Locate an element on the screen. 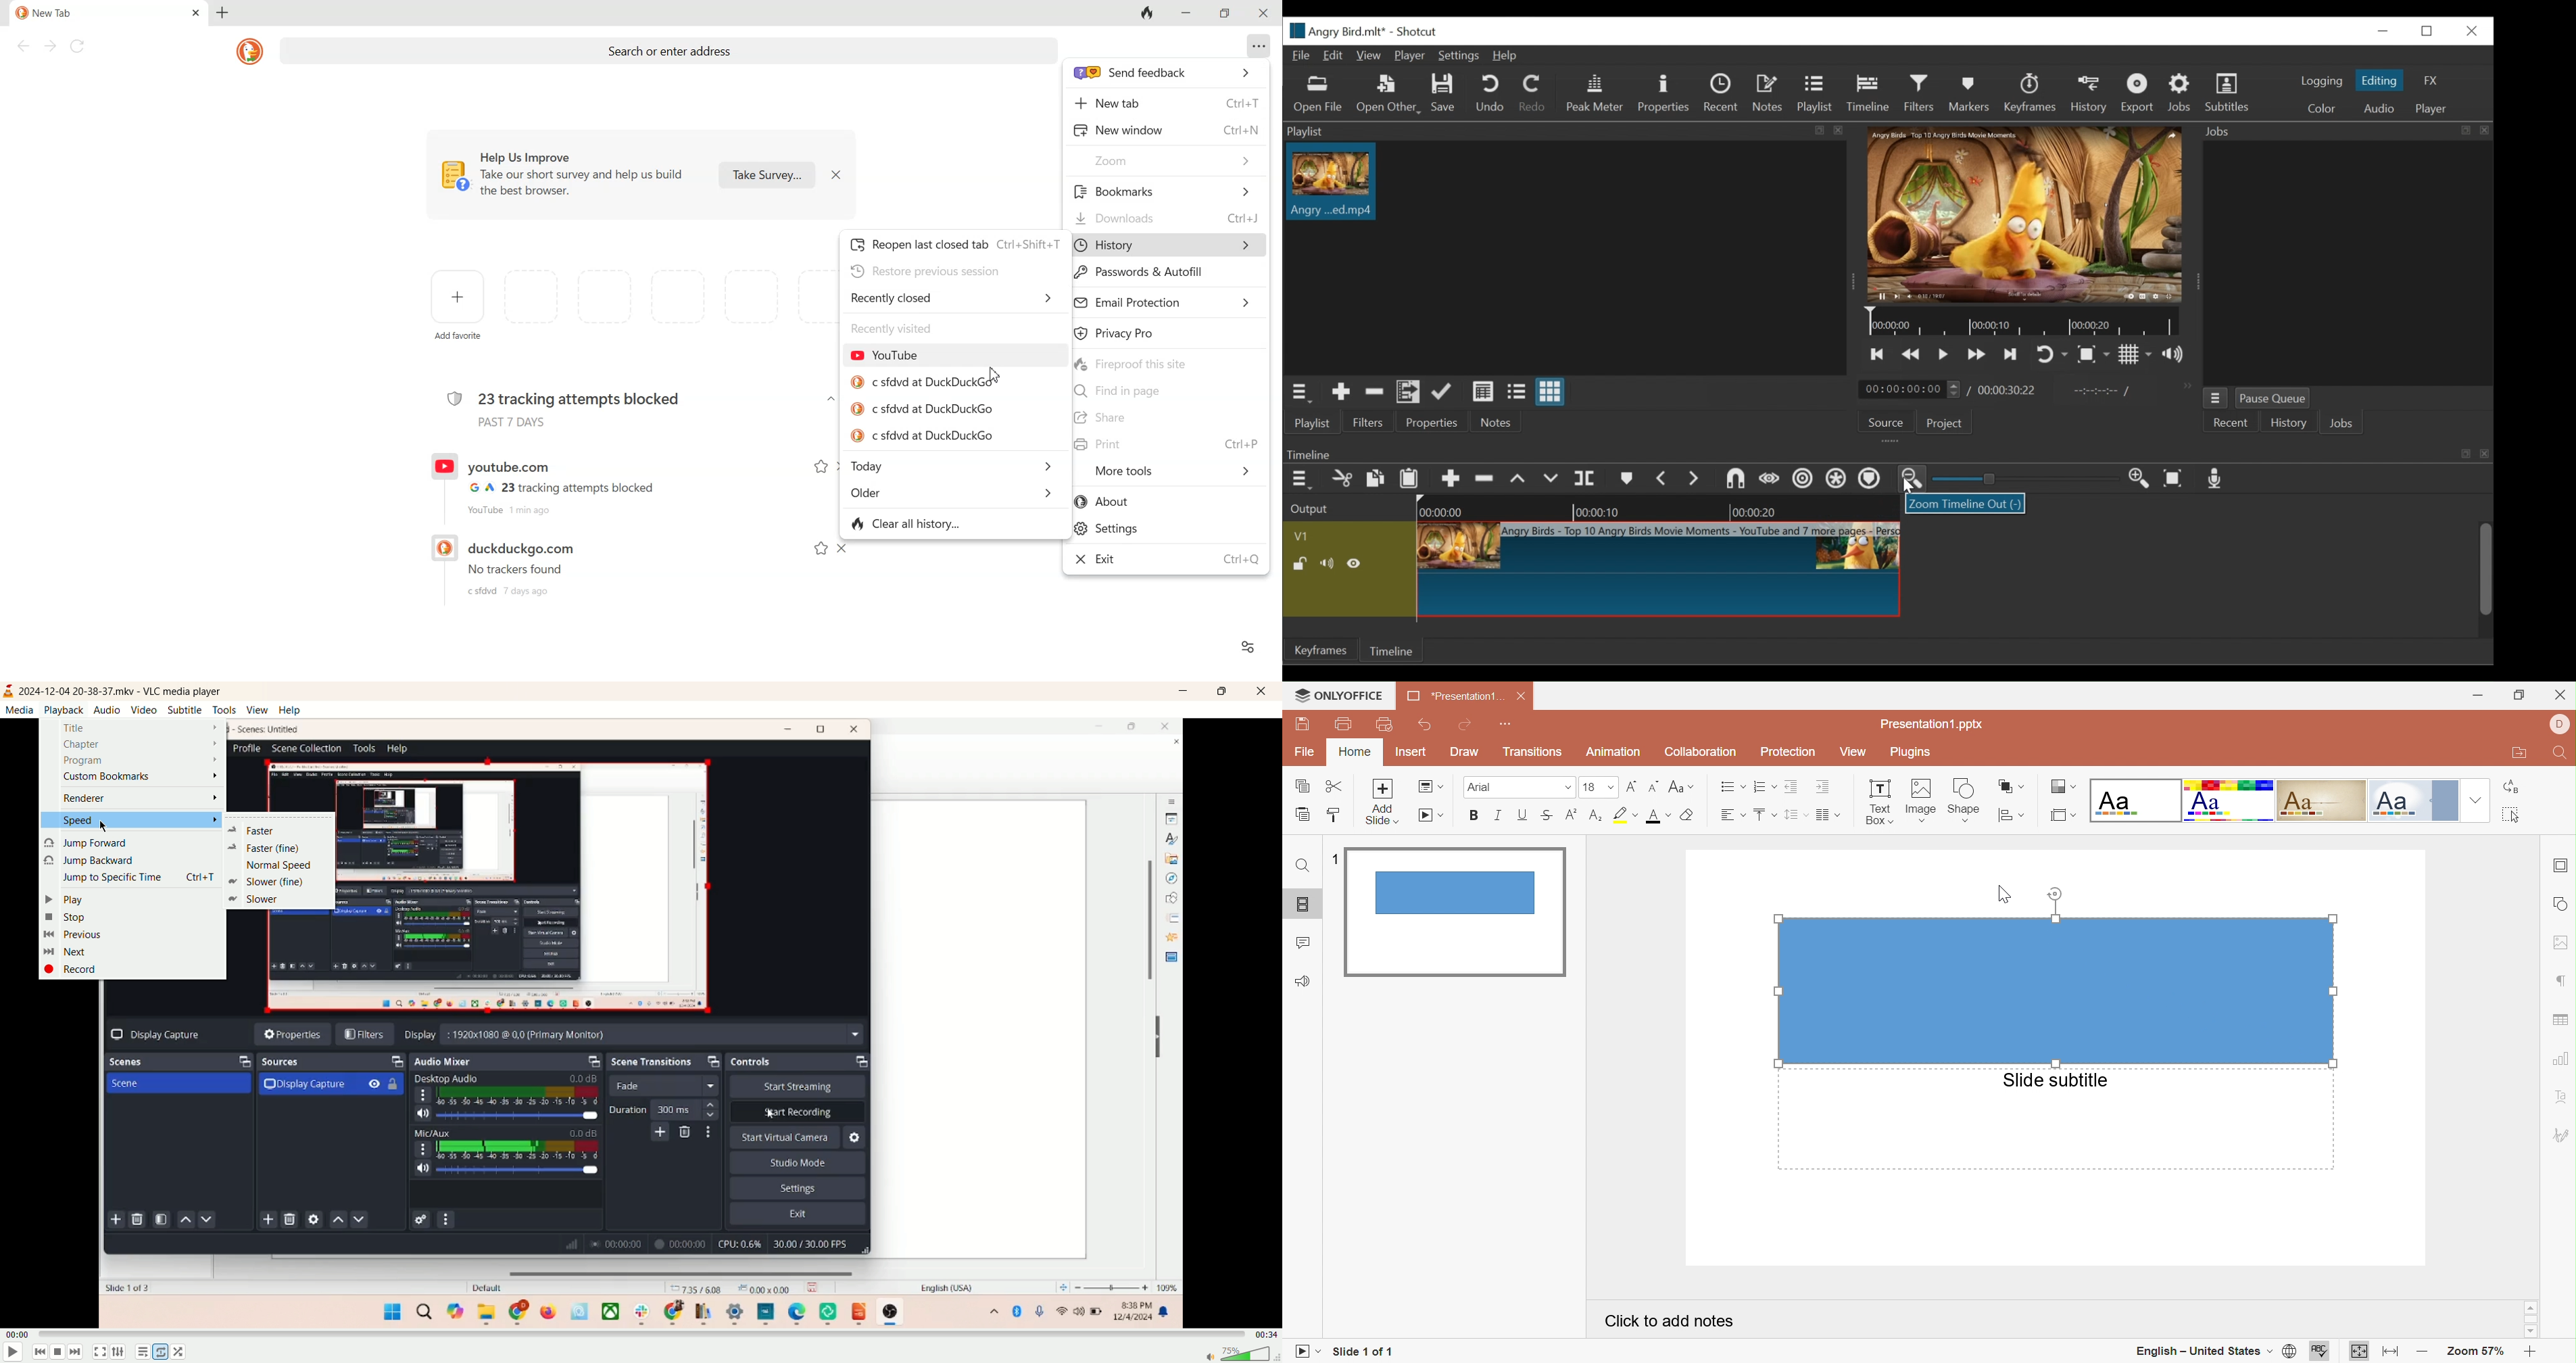 The image size is (2576, 1372). Transitions is located at coordinates (1534, 752).